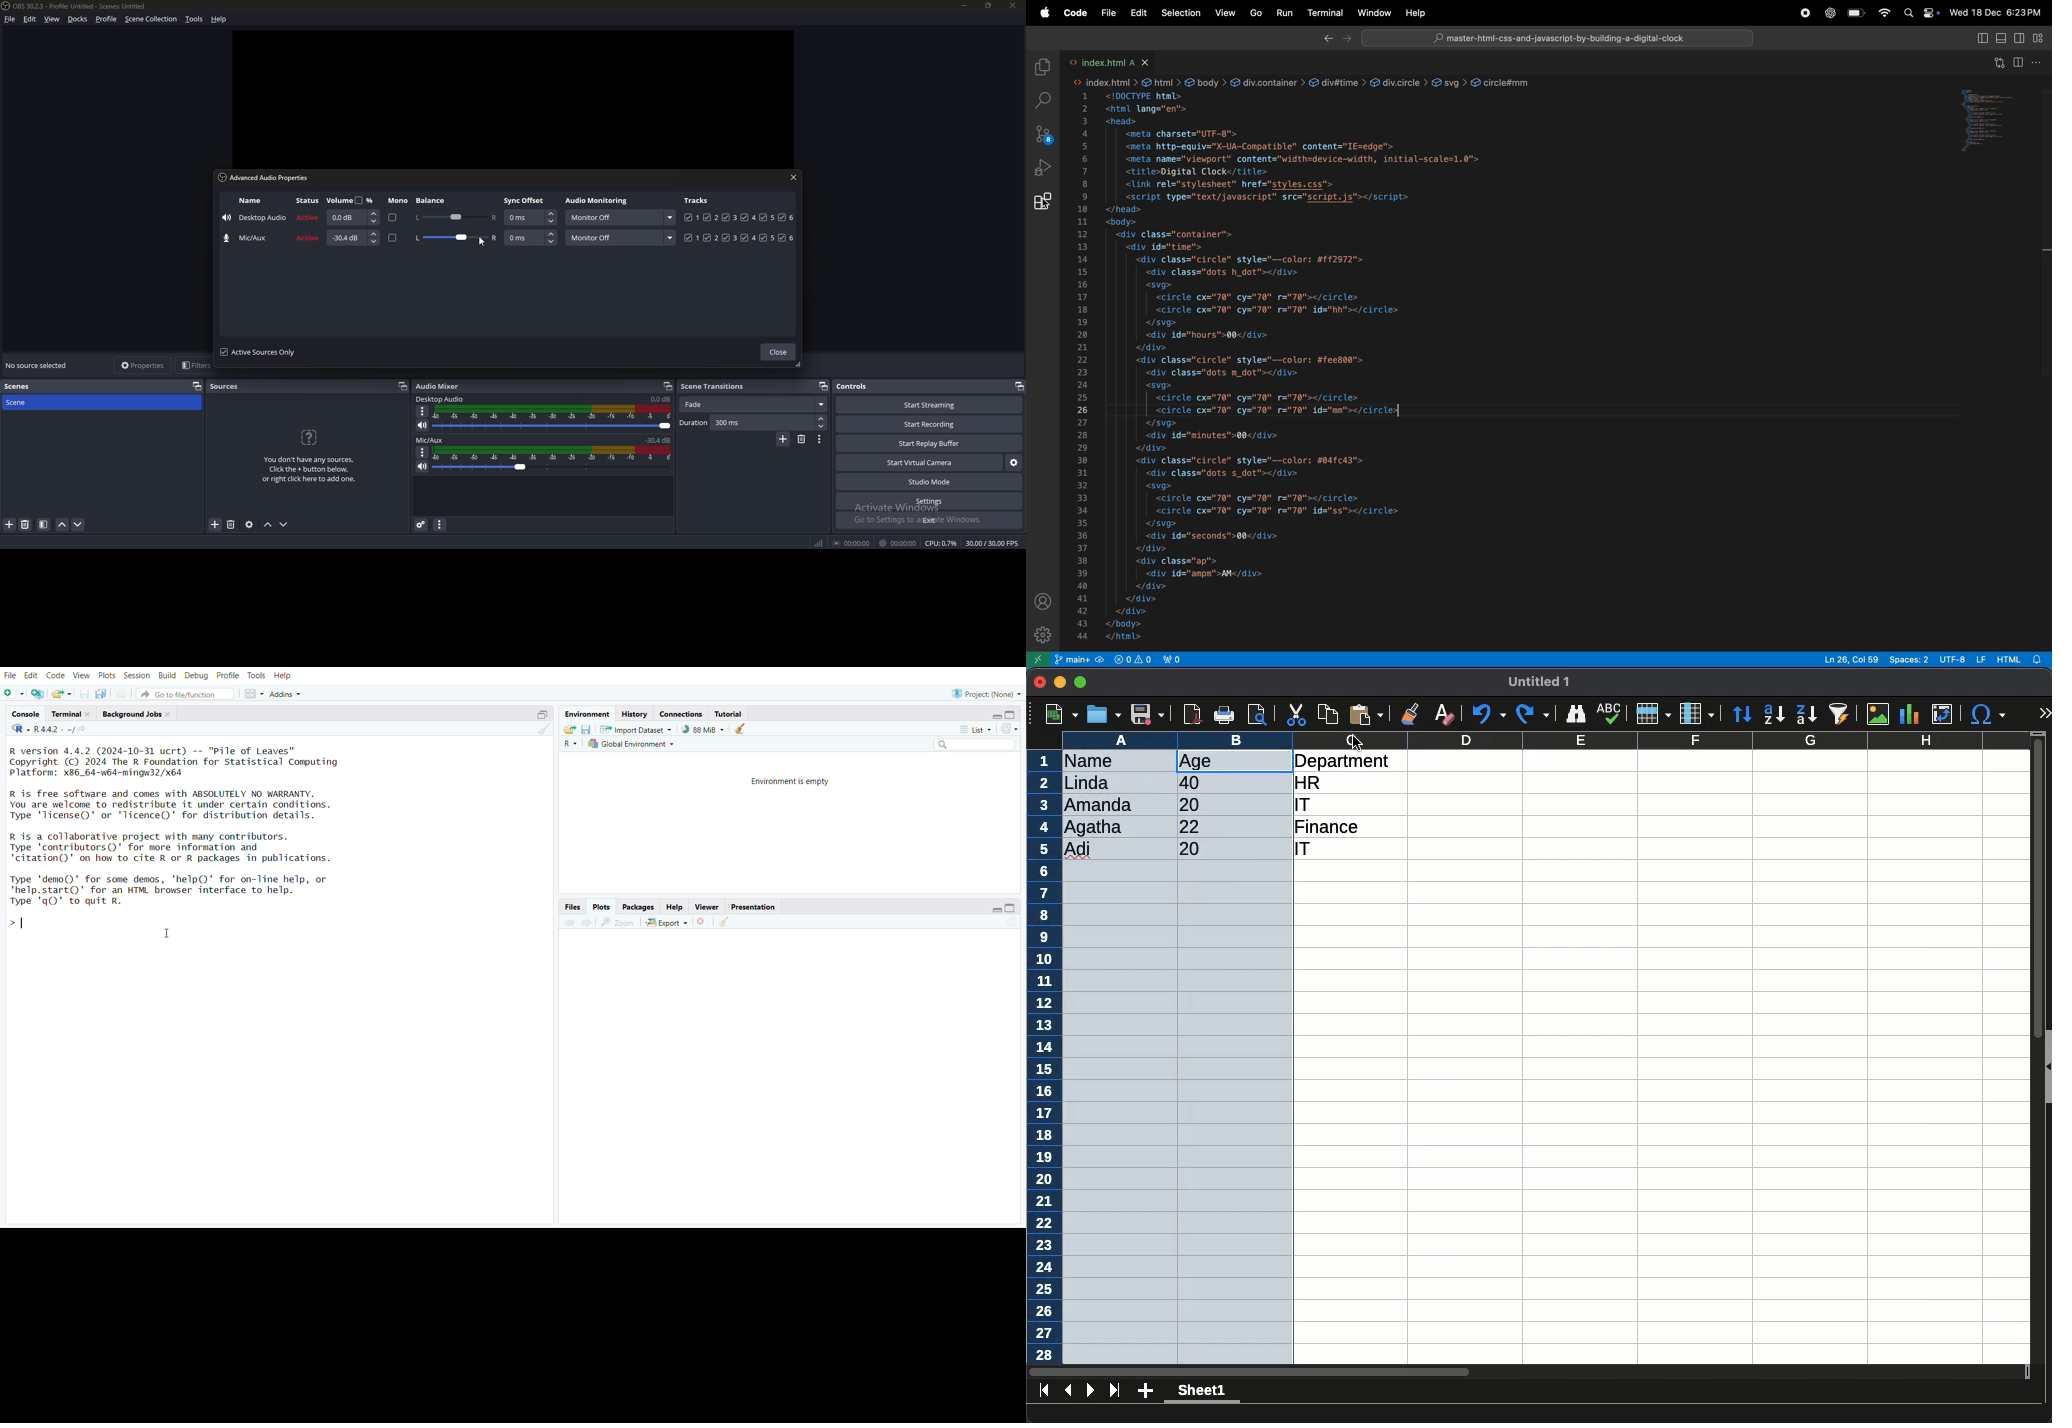  I want to click on studio mode, so click(928, 482).